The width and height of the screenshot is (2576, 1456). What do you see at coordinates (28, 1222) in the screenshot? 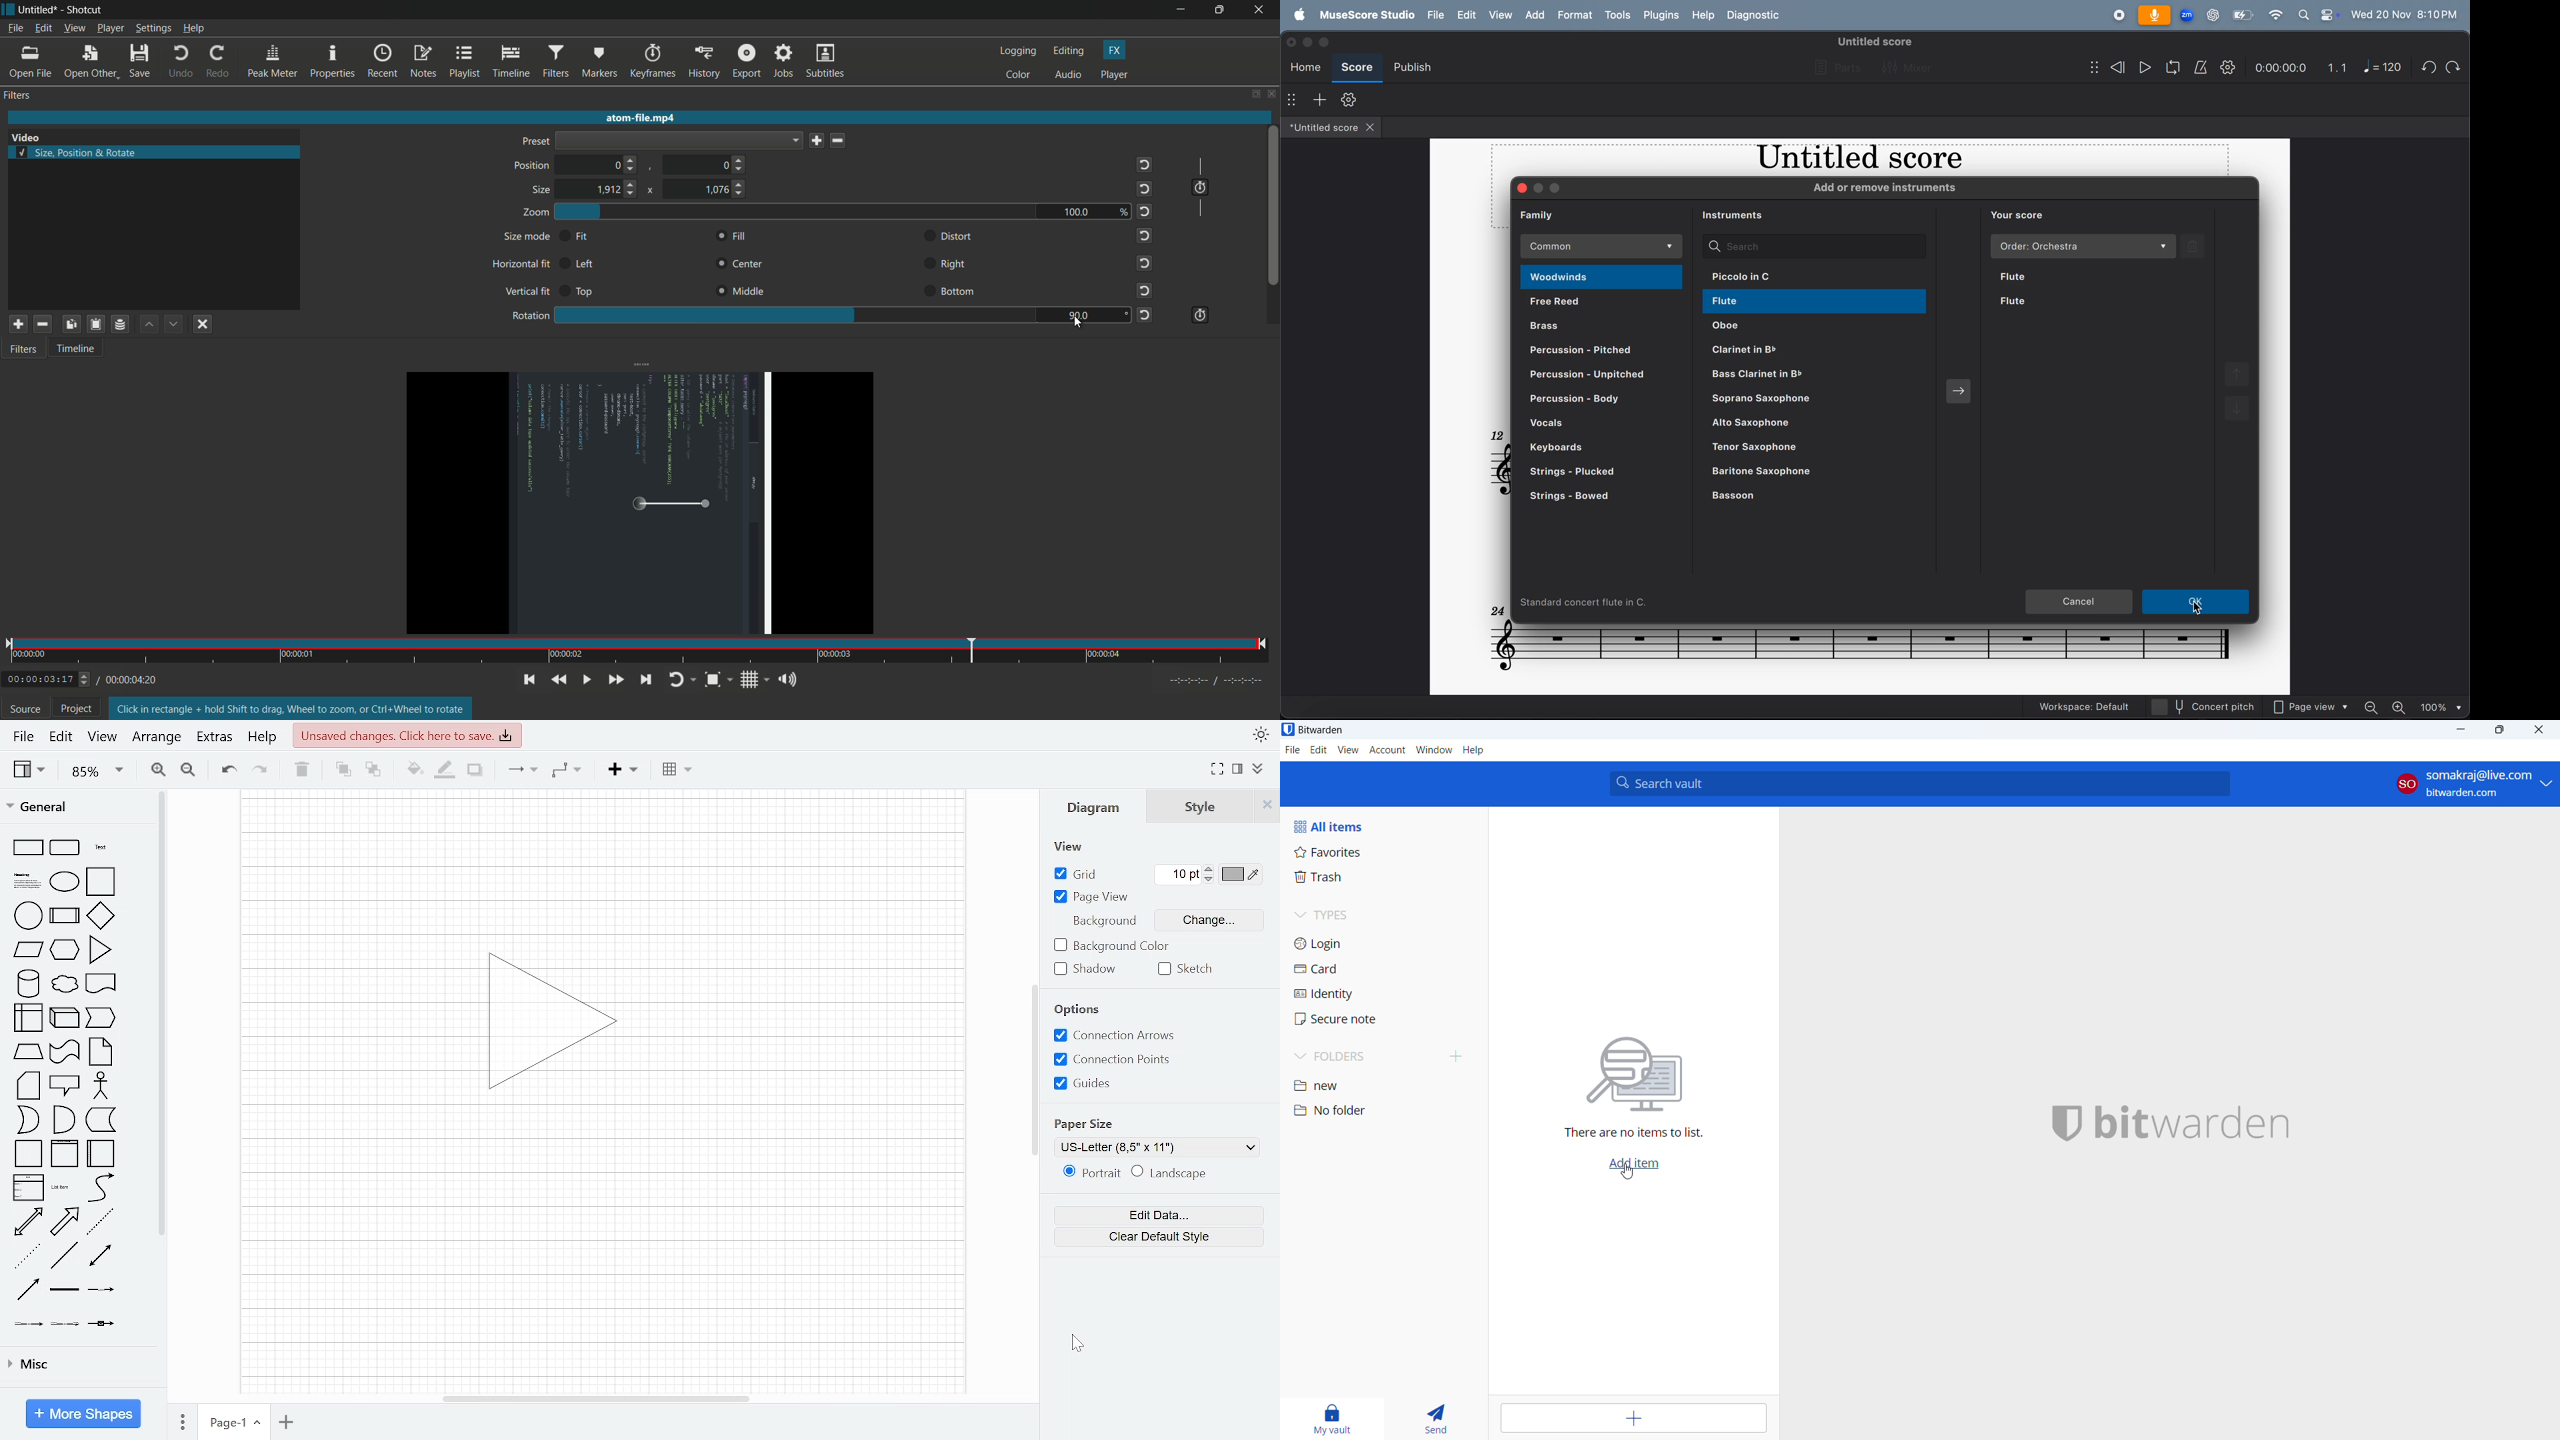
I see `Bidirectional arrow` at bounding box center [28, 1222].